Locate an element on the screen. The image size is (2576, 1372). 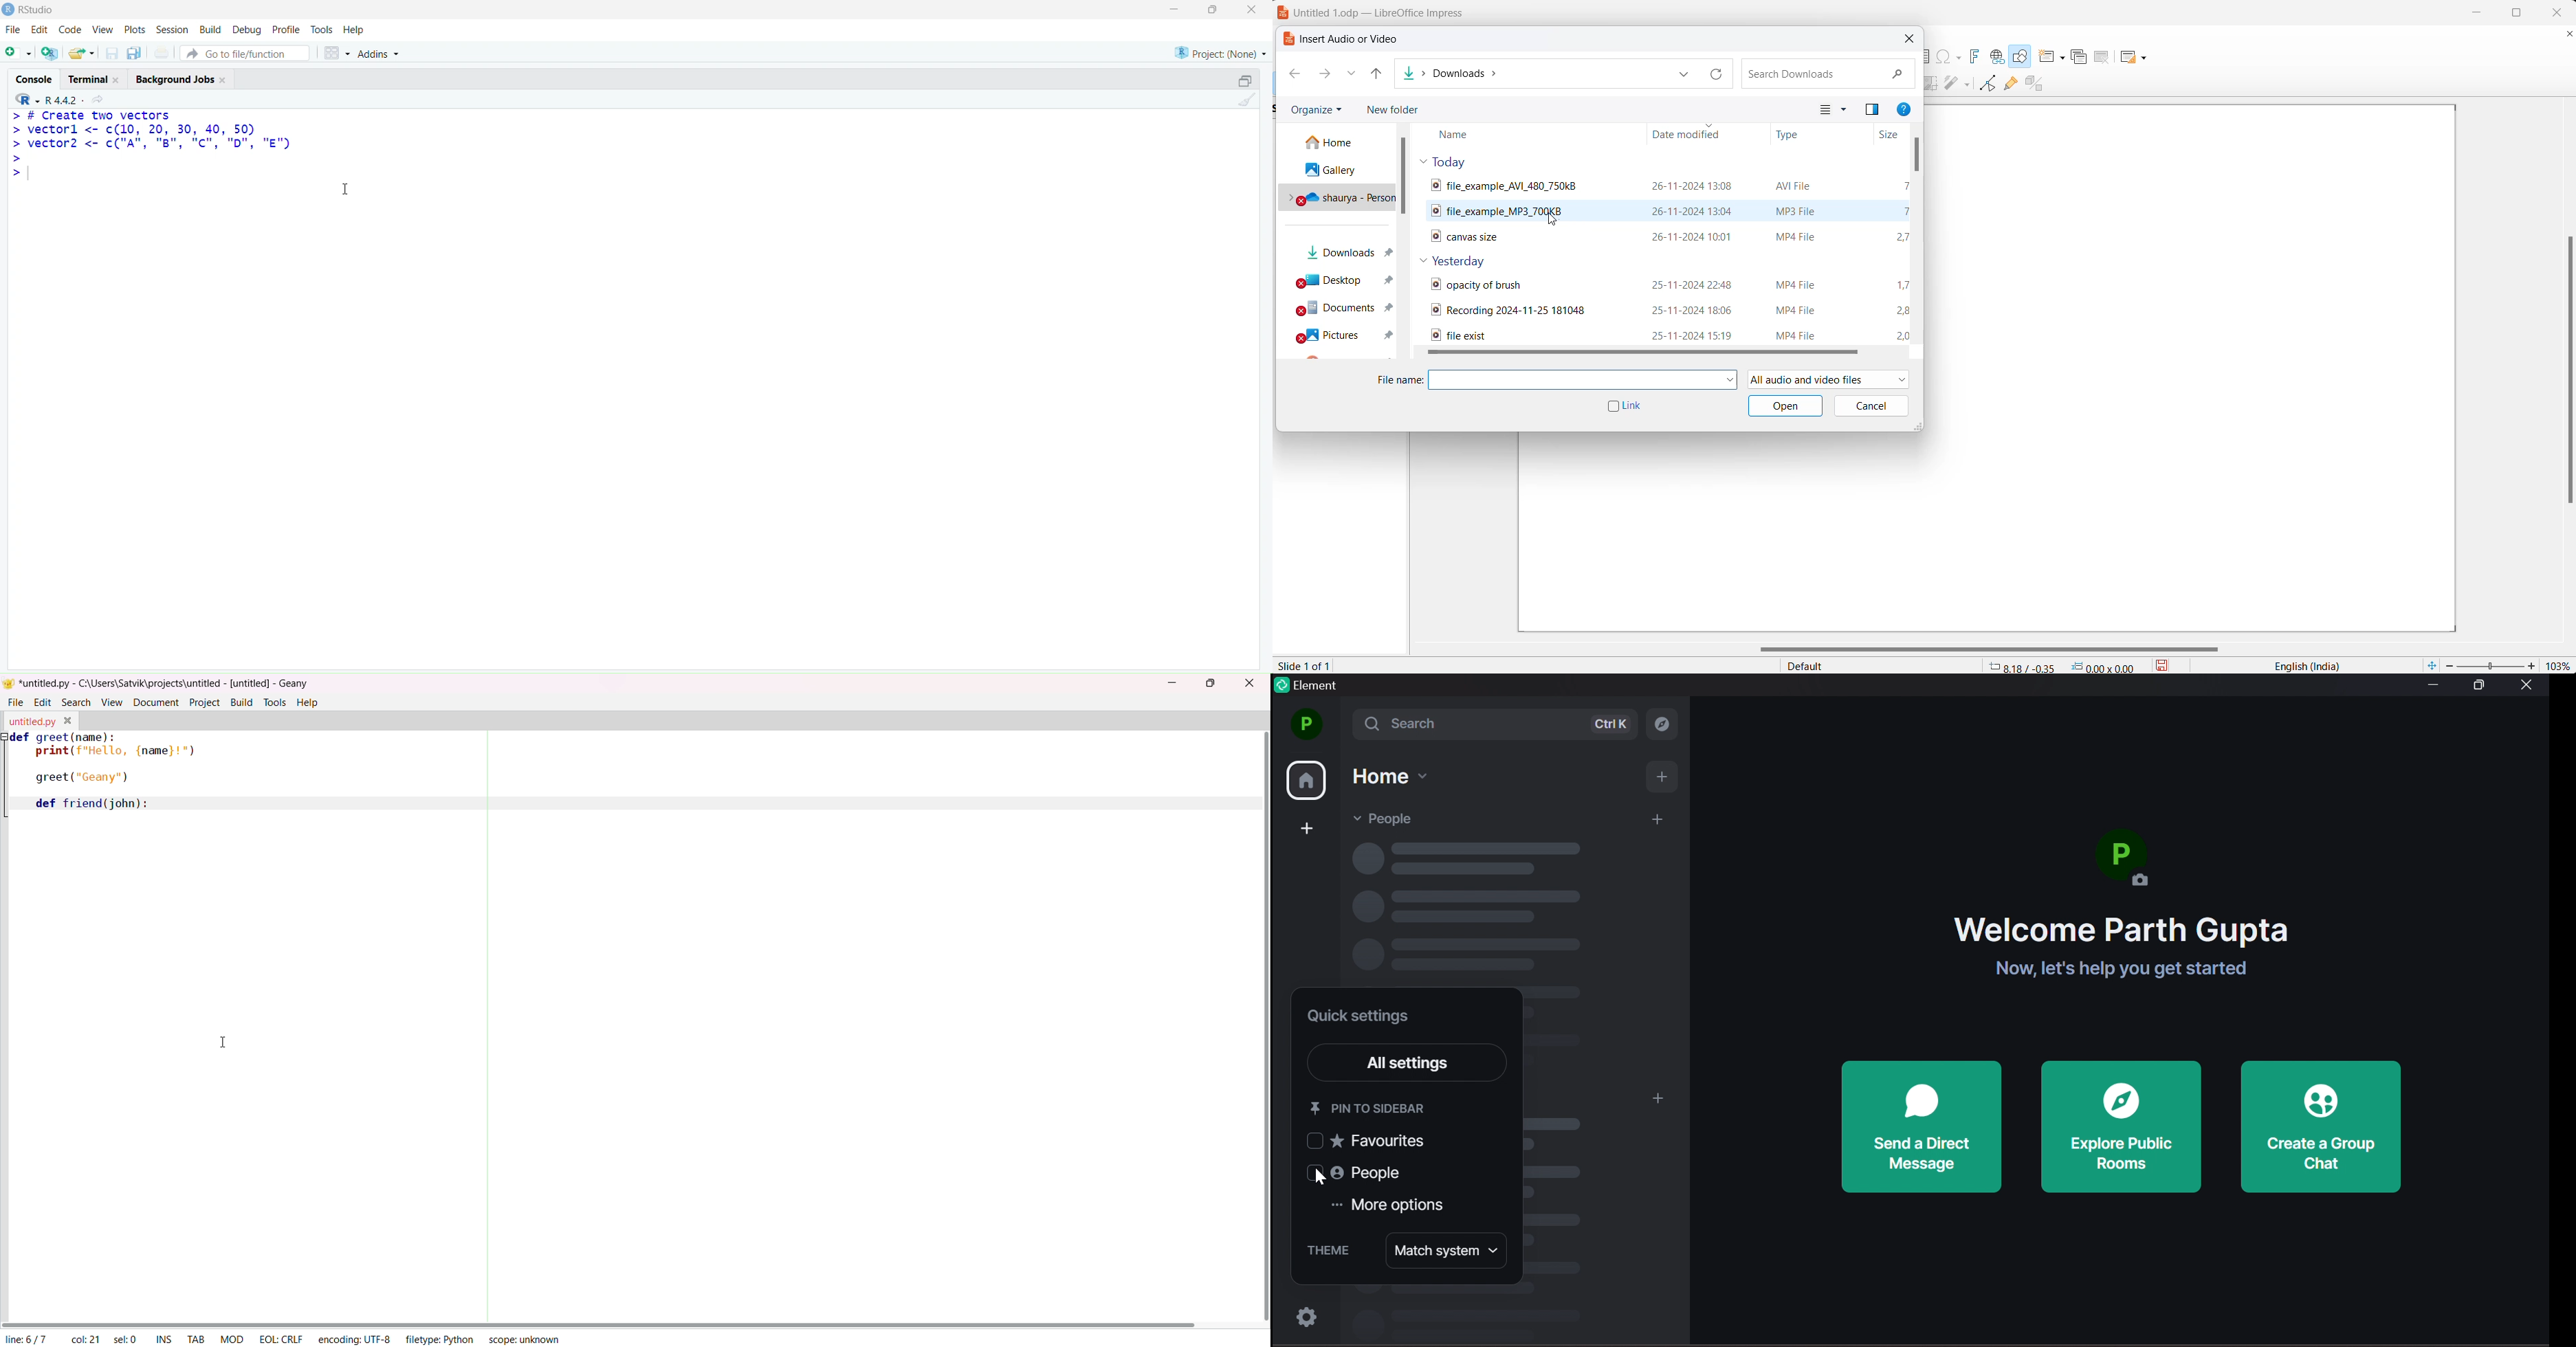
search is located at coordinates (1667, 723).